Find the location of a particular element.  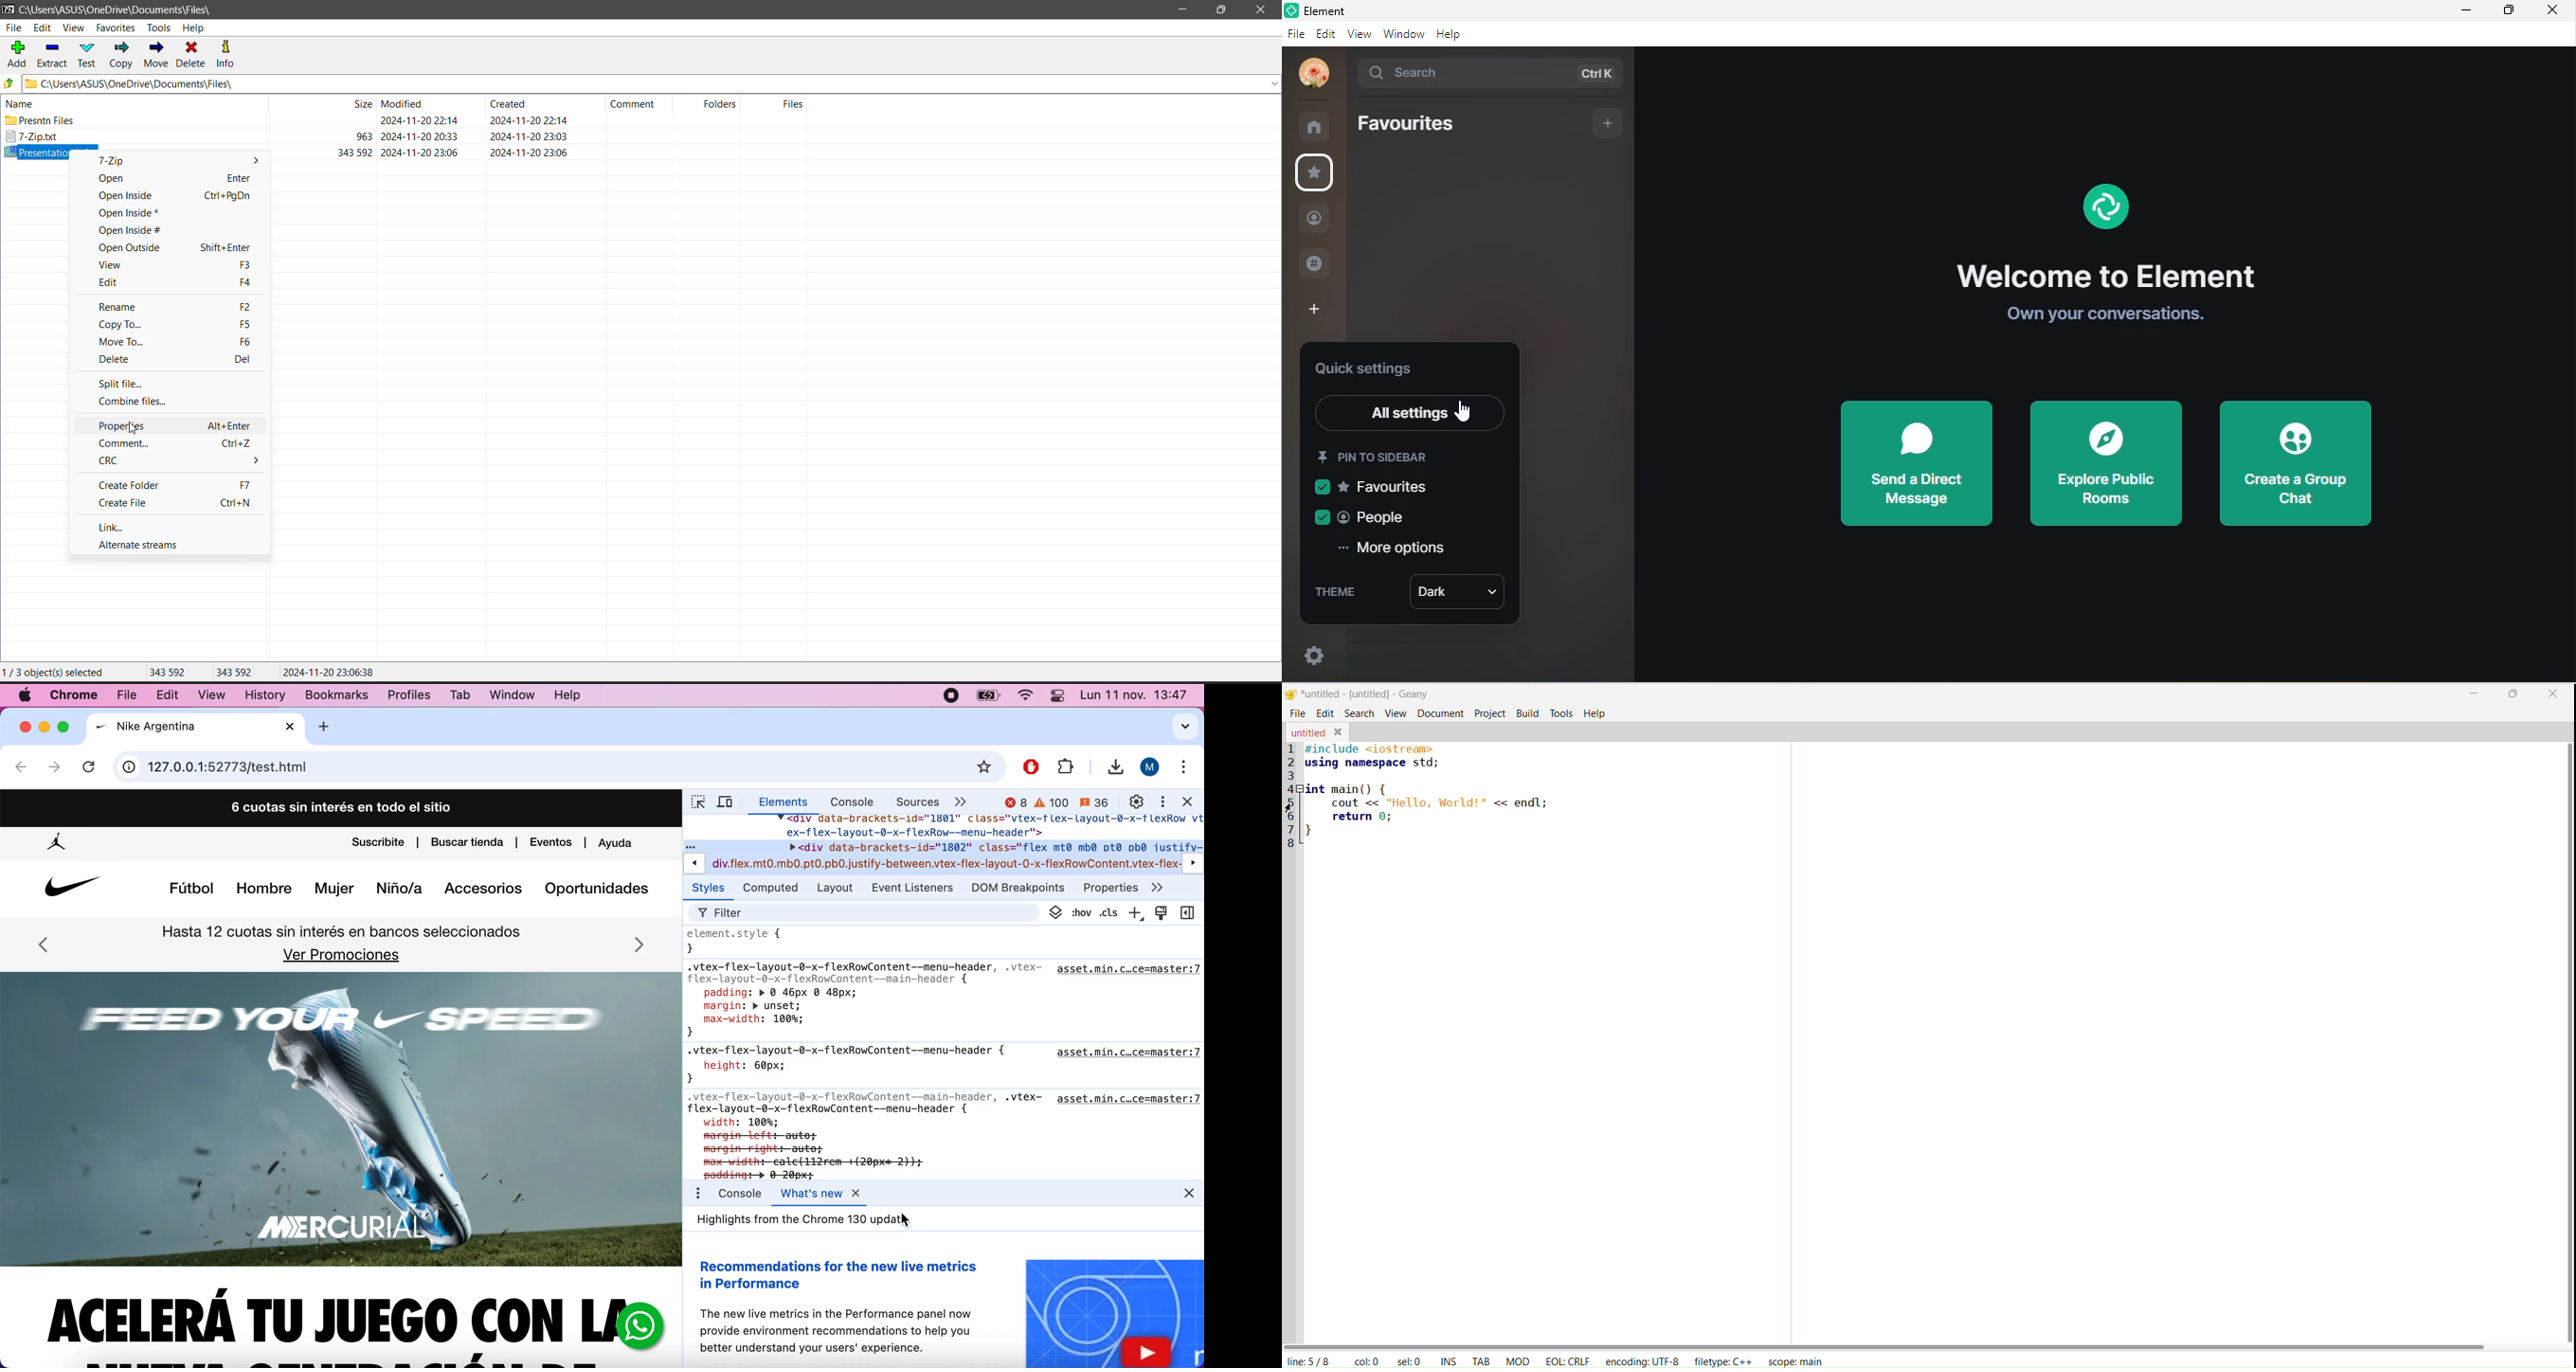

explore a public rooms is located at coordinates (2106, 464).